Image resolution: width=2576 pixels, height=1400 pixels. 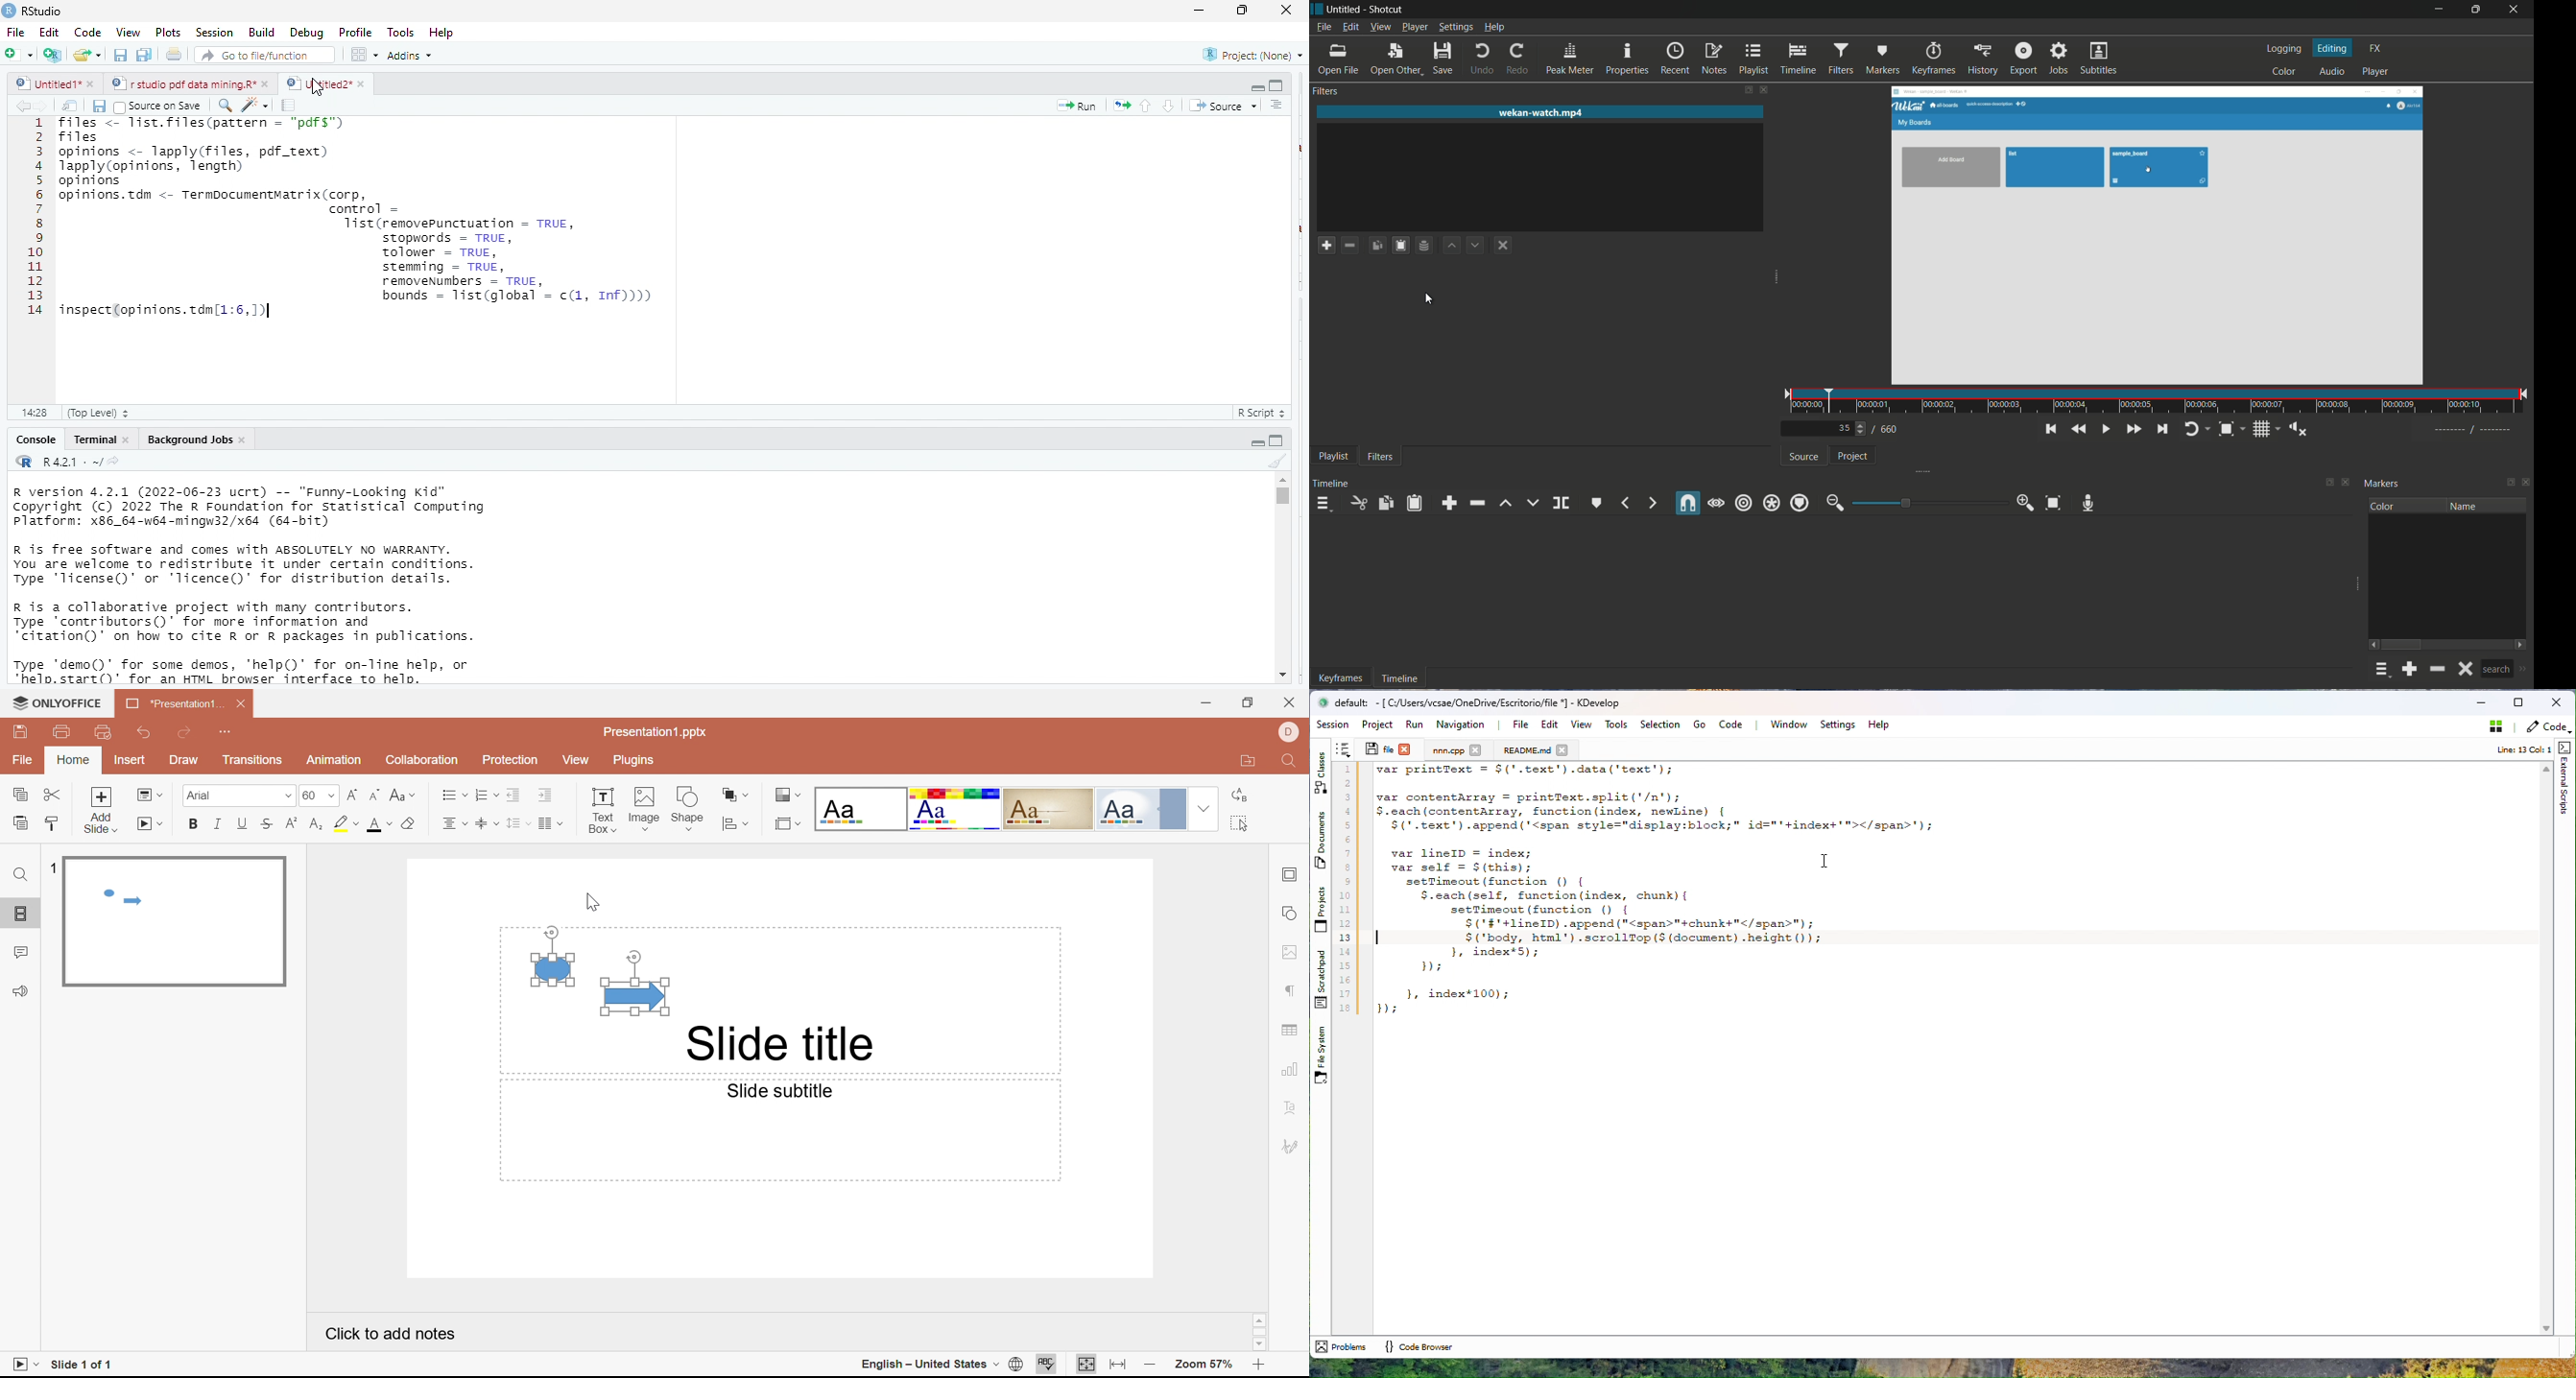 What do you see at coordinates (1444, 59) in the screenshot?
I see `save` at bounding box center [1444, 59].